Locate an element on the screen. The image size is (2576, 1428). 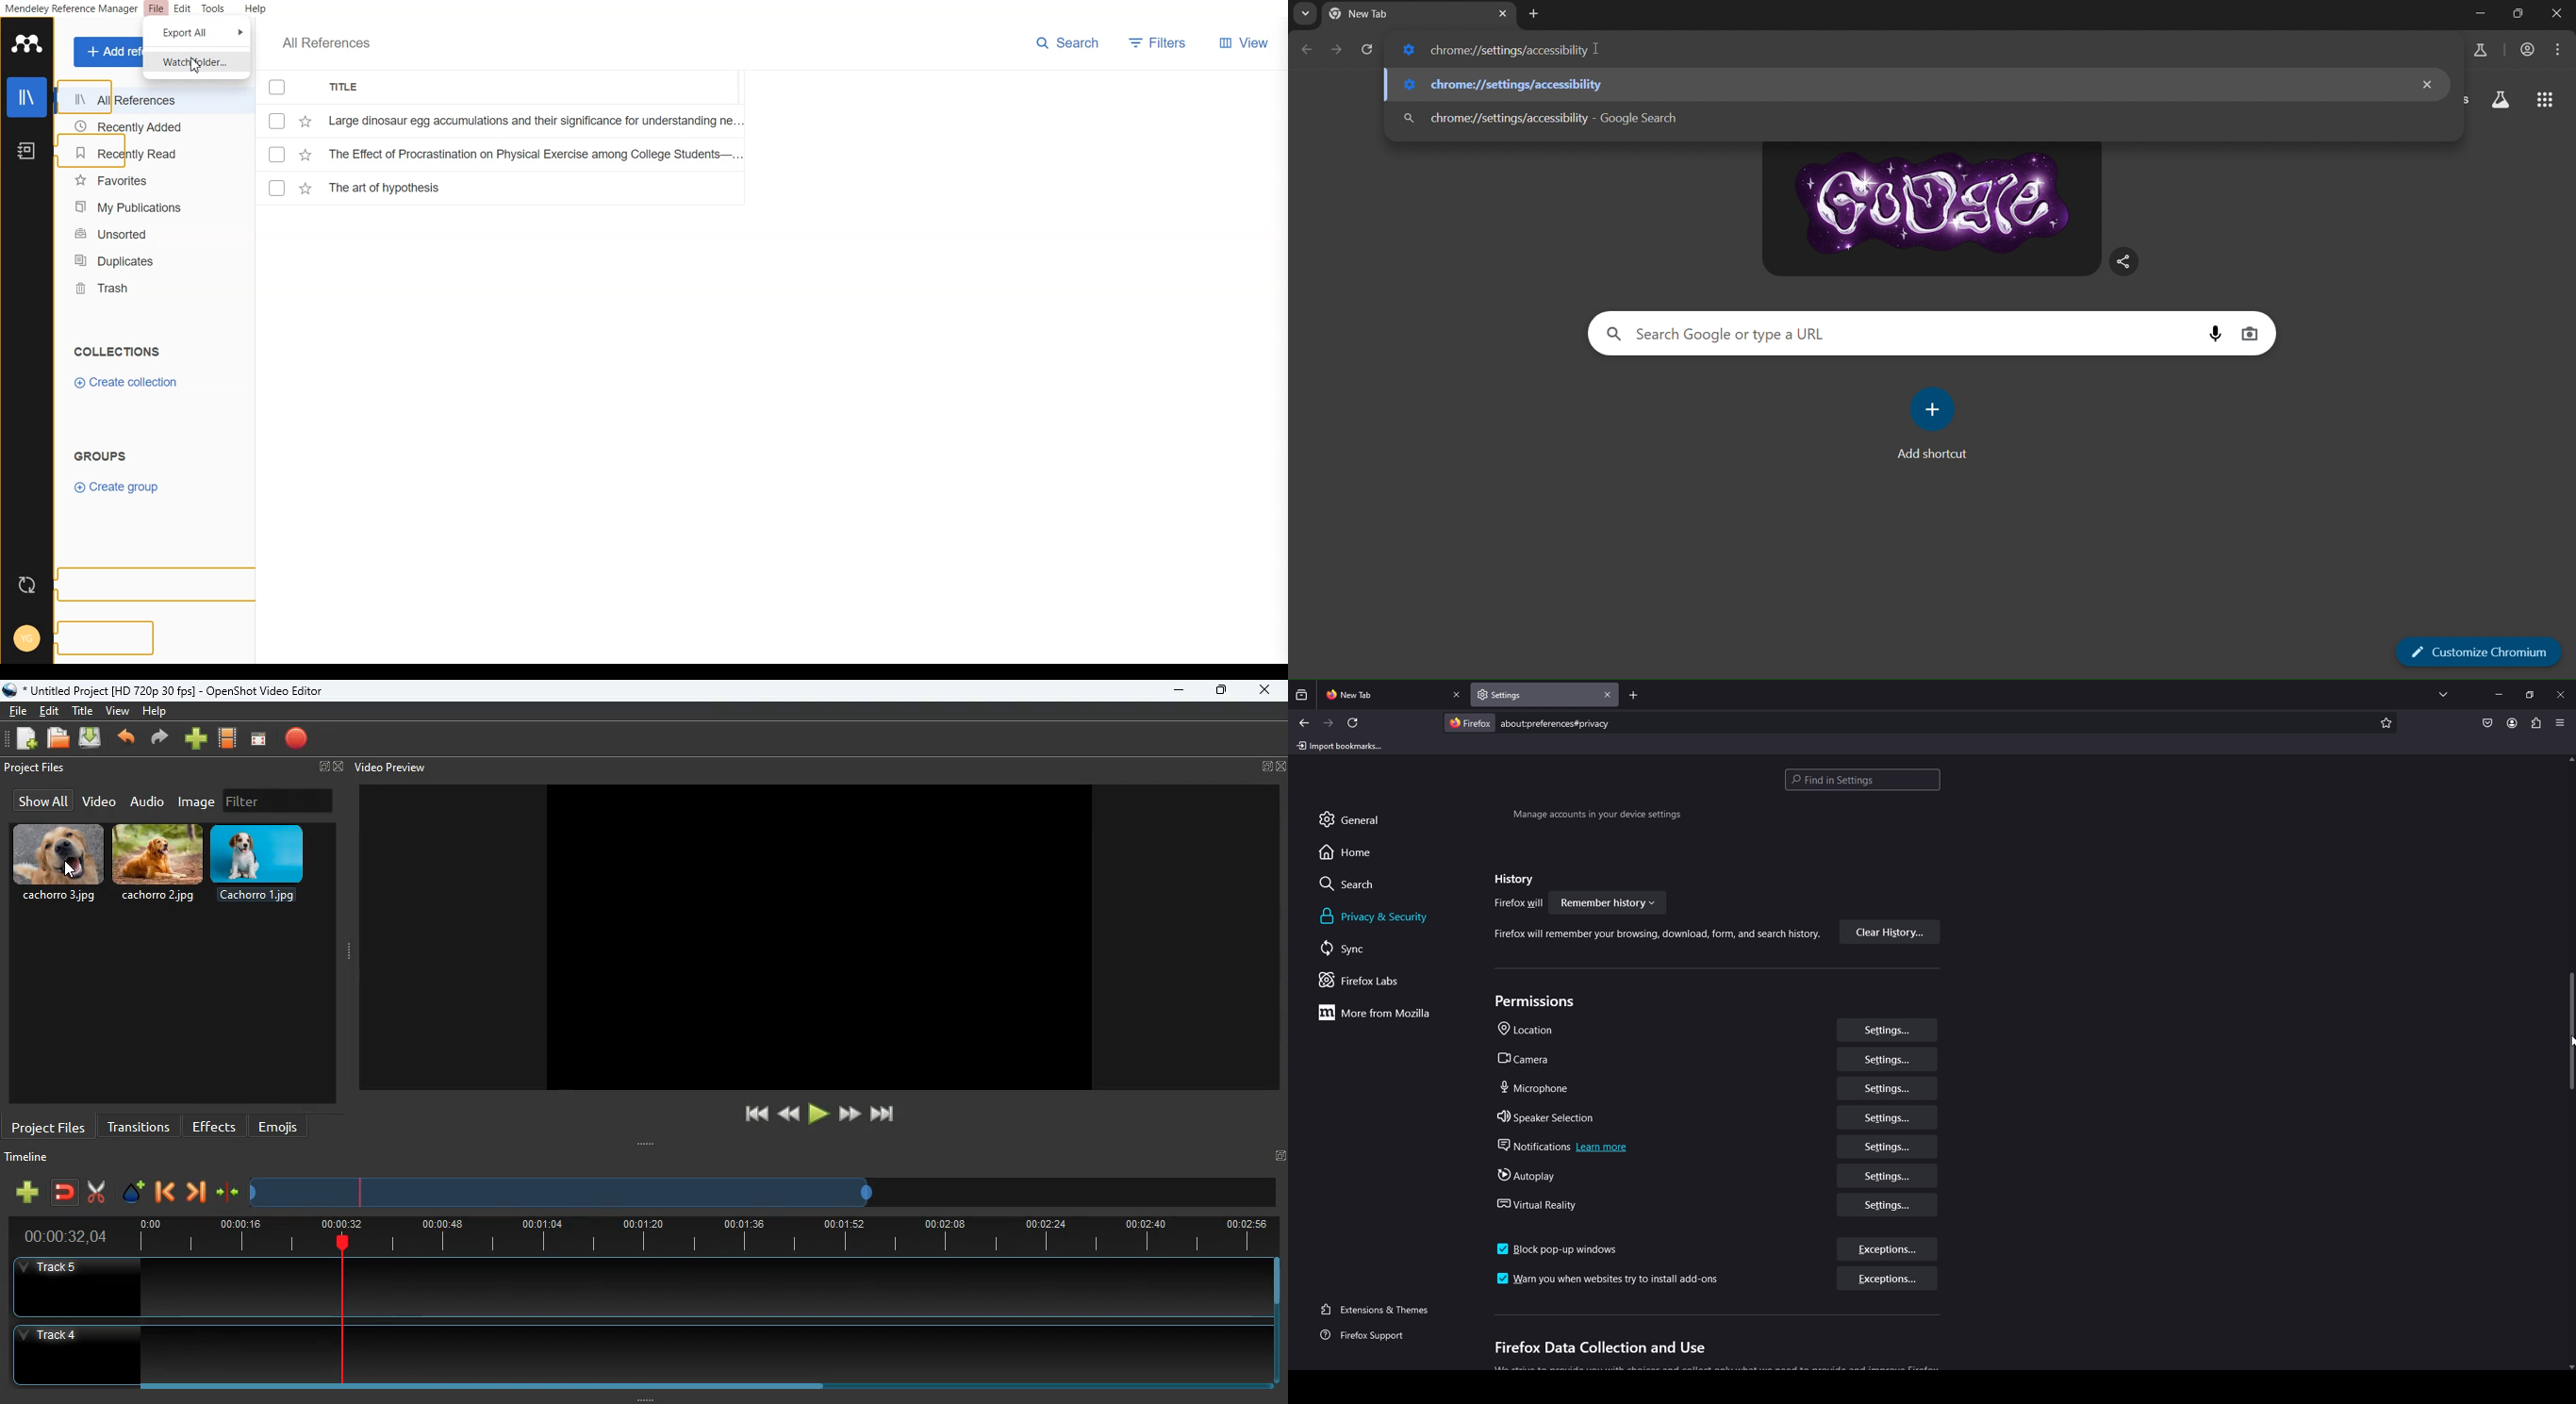
back is located at coordinates (128, 739).